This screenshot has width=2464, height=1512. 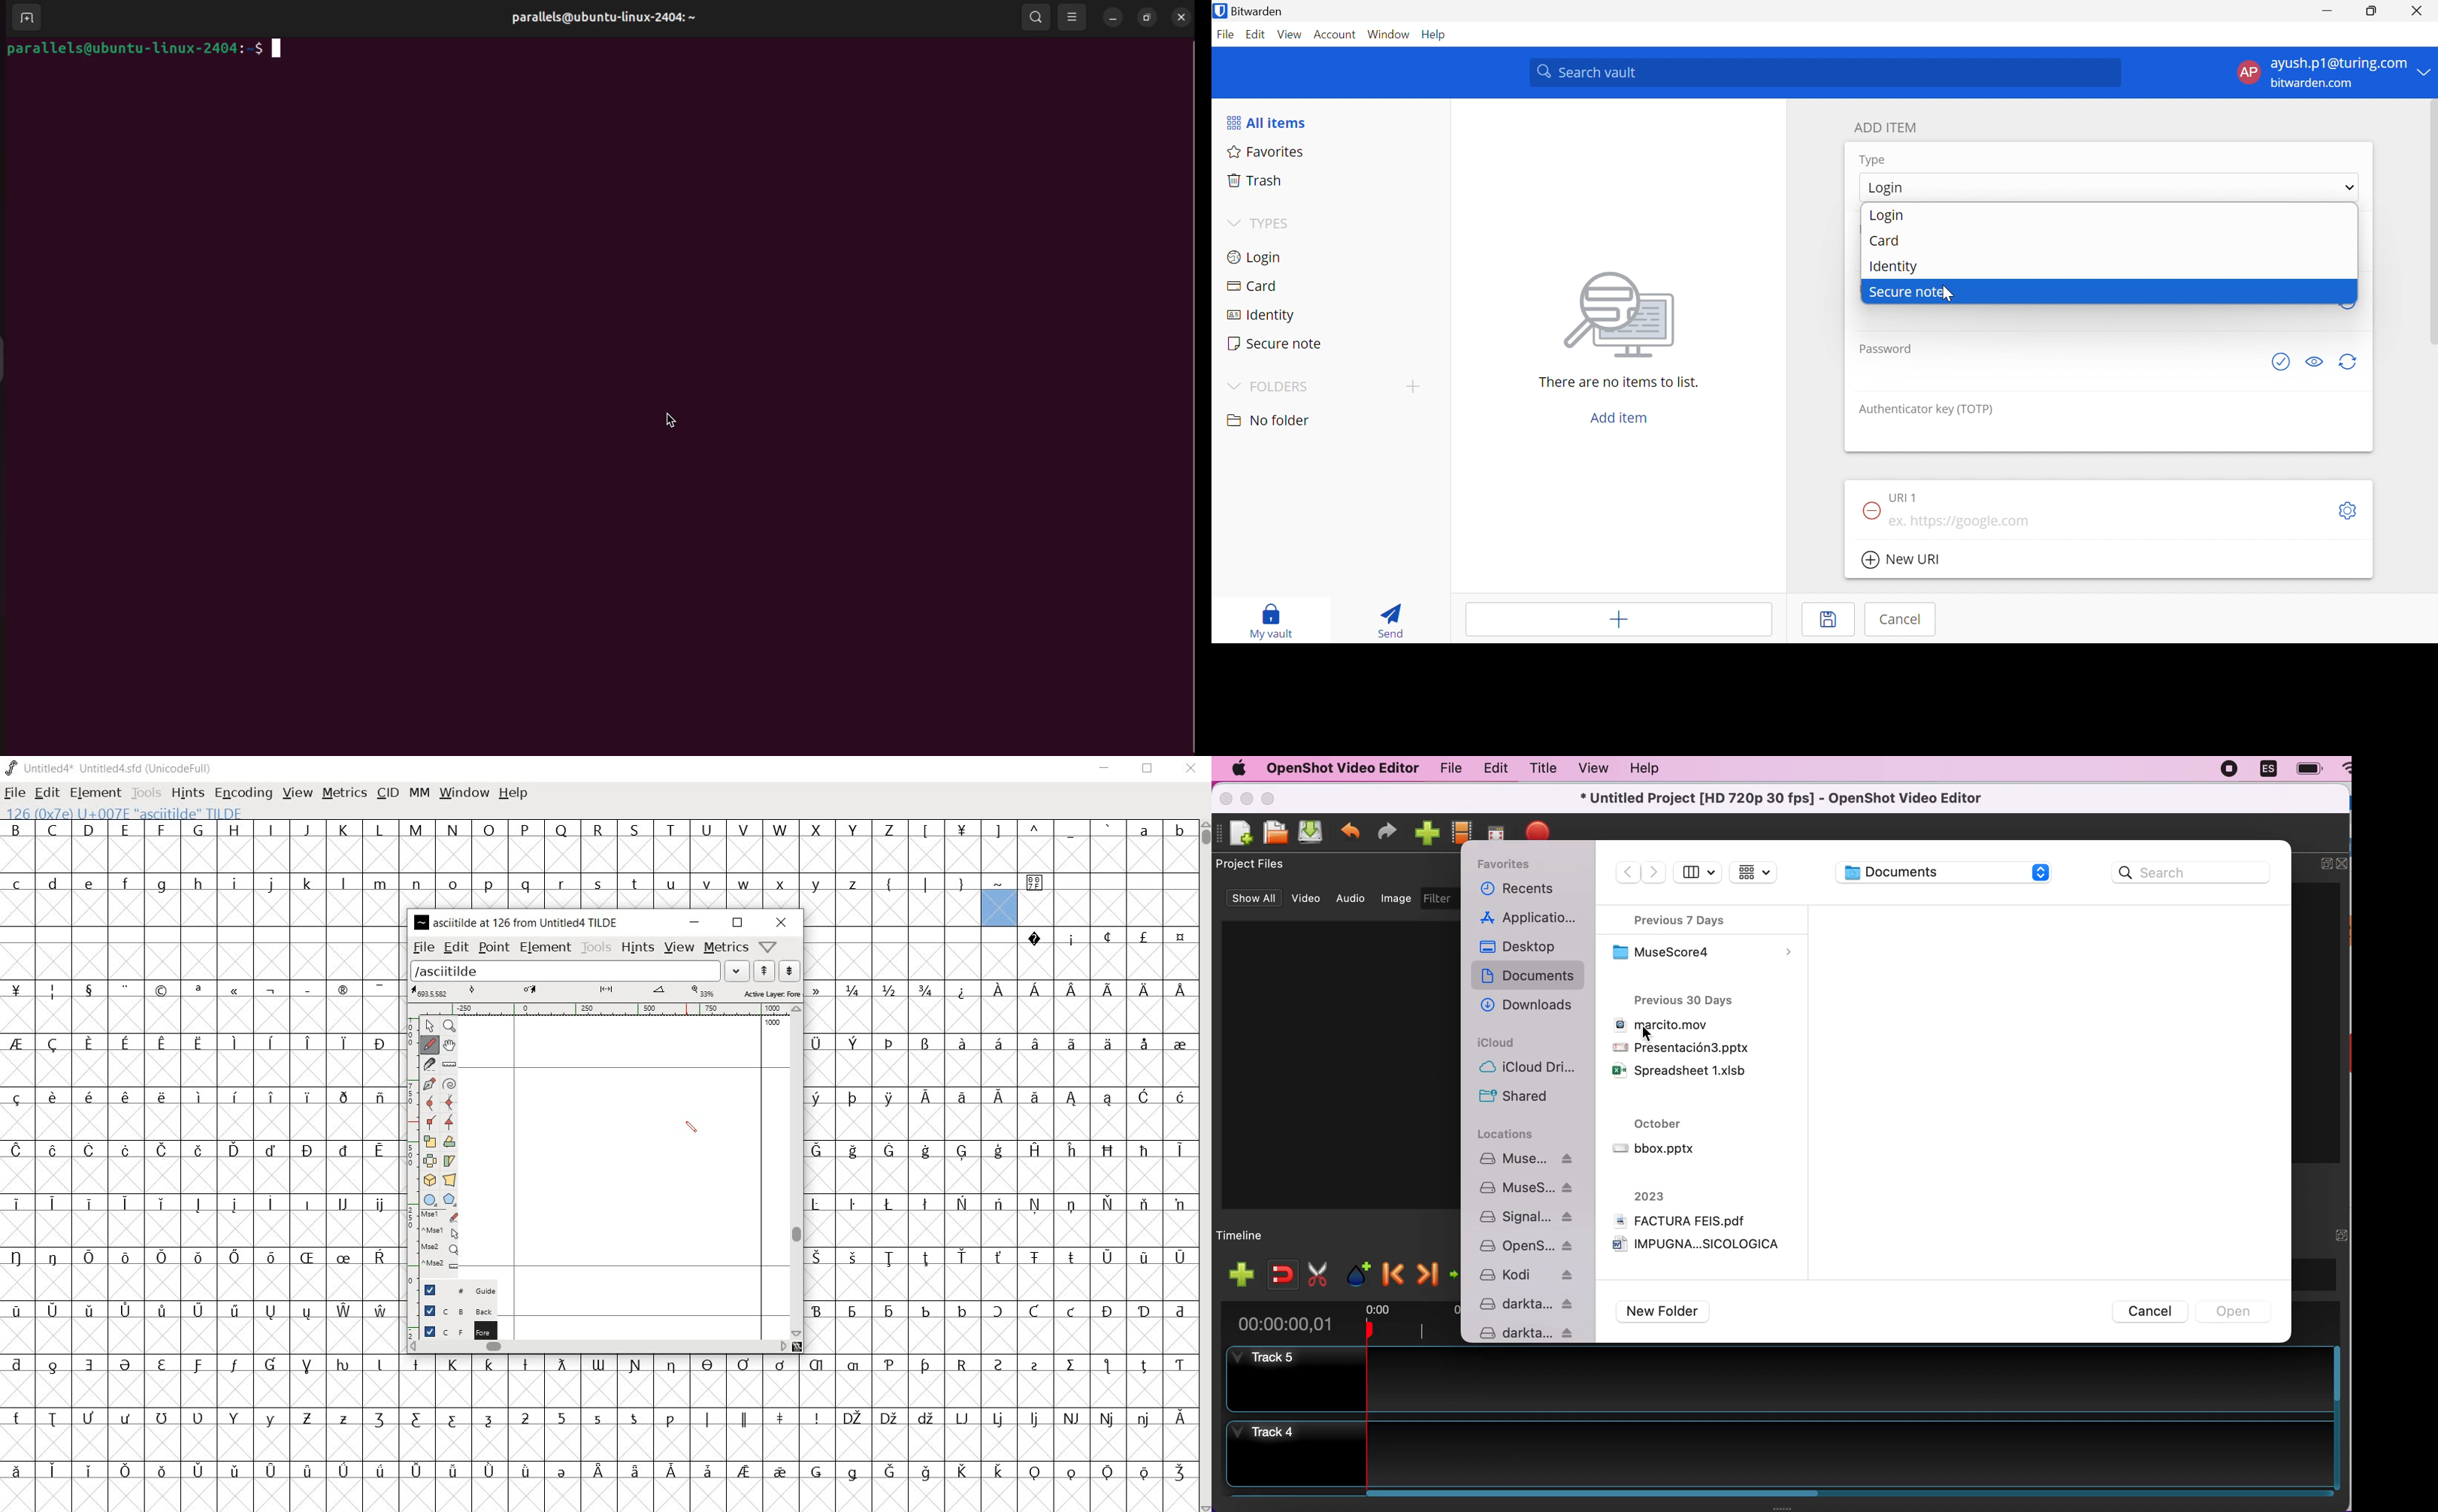 I want to click on Spreadsheet 1.xIsb, so click(x=1679, y=1071).